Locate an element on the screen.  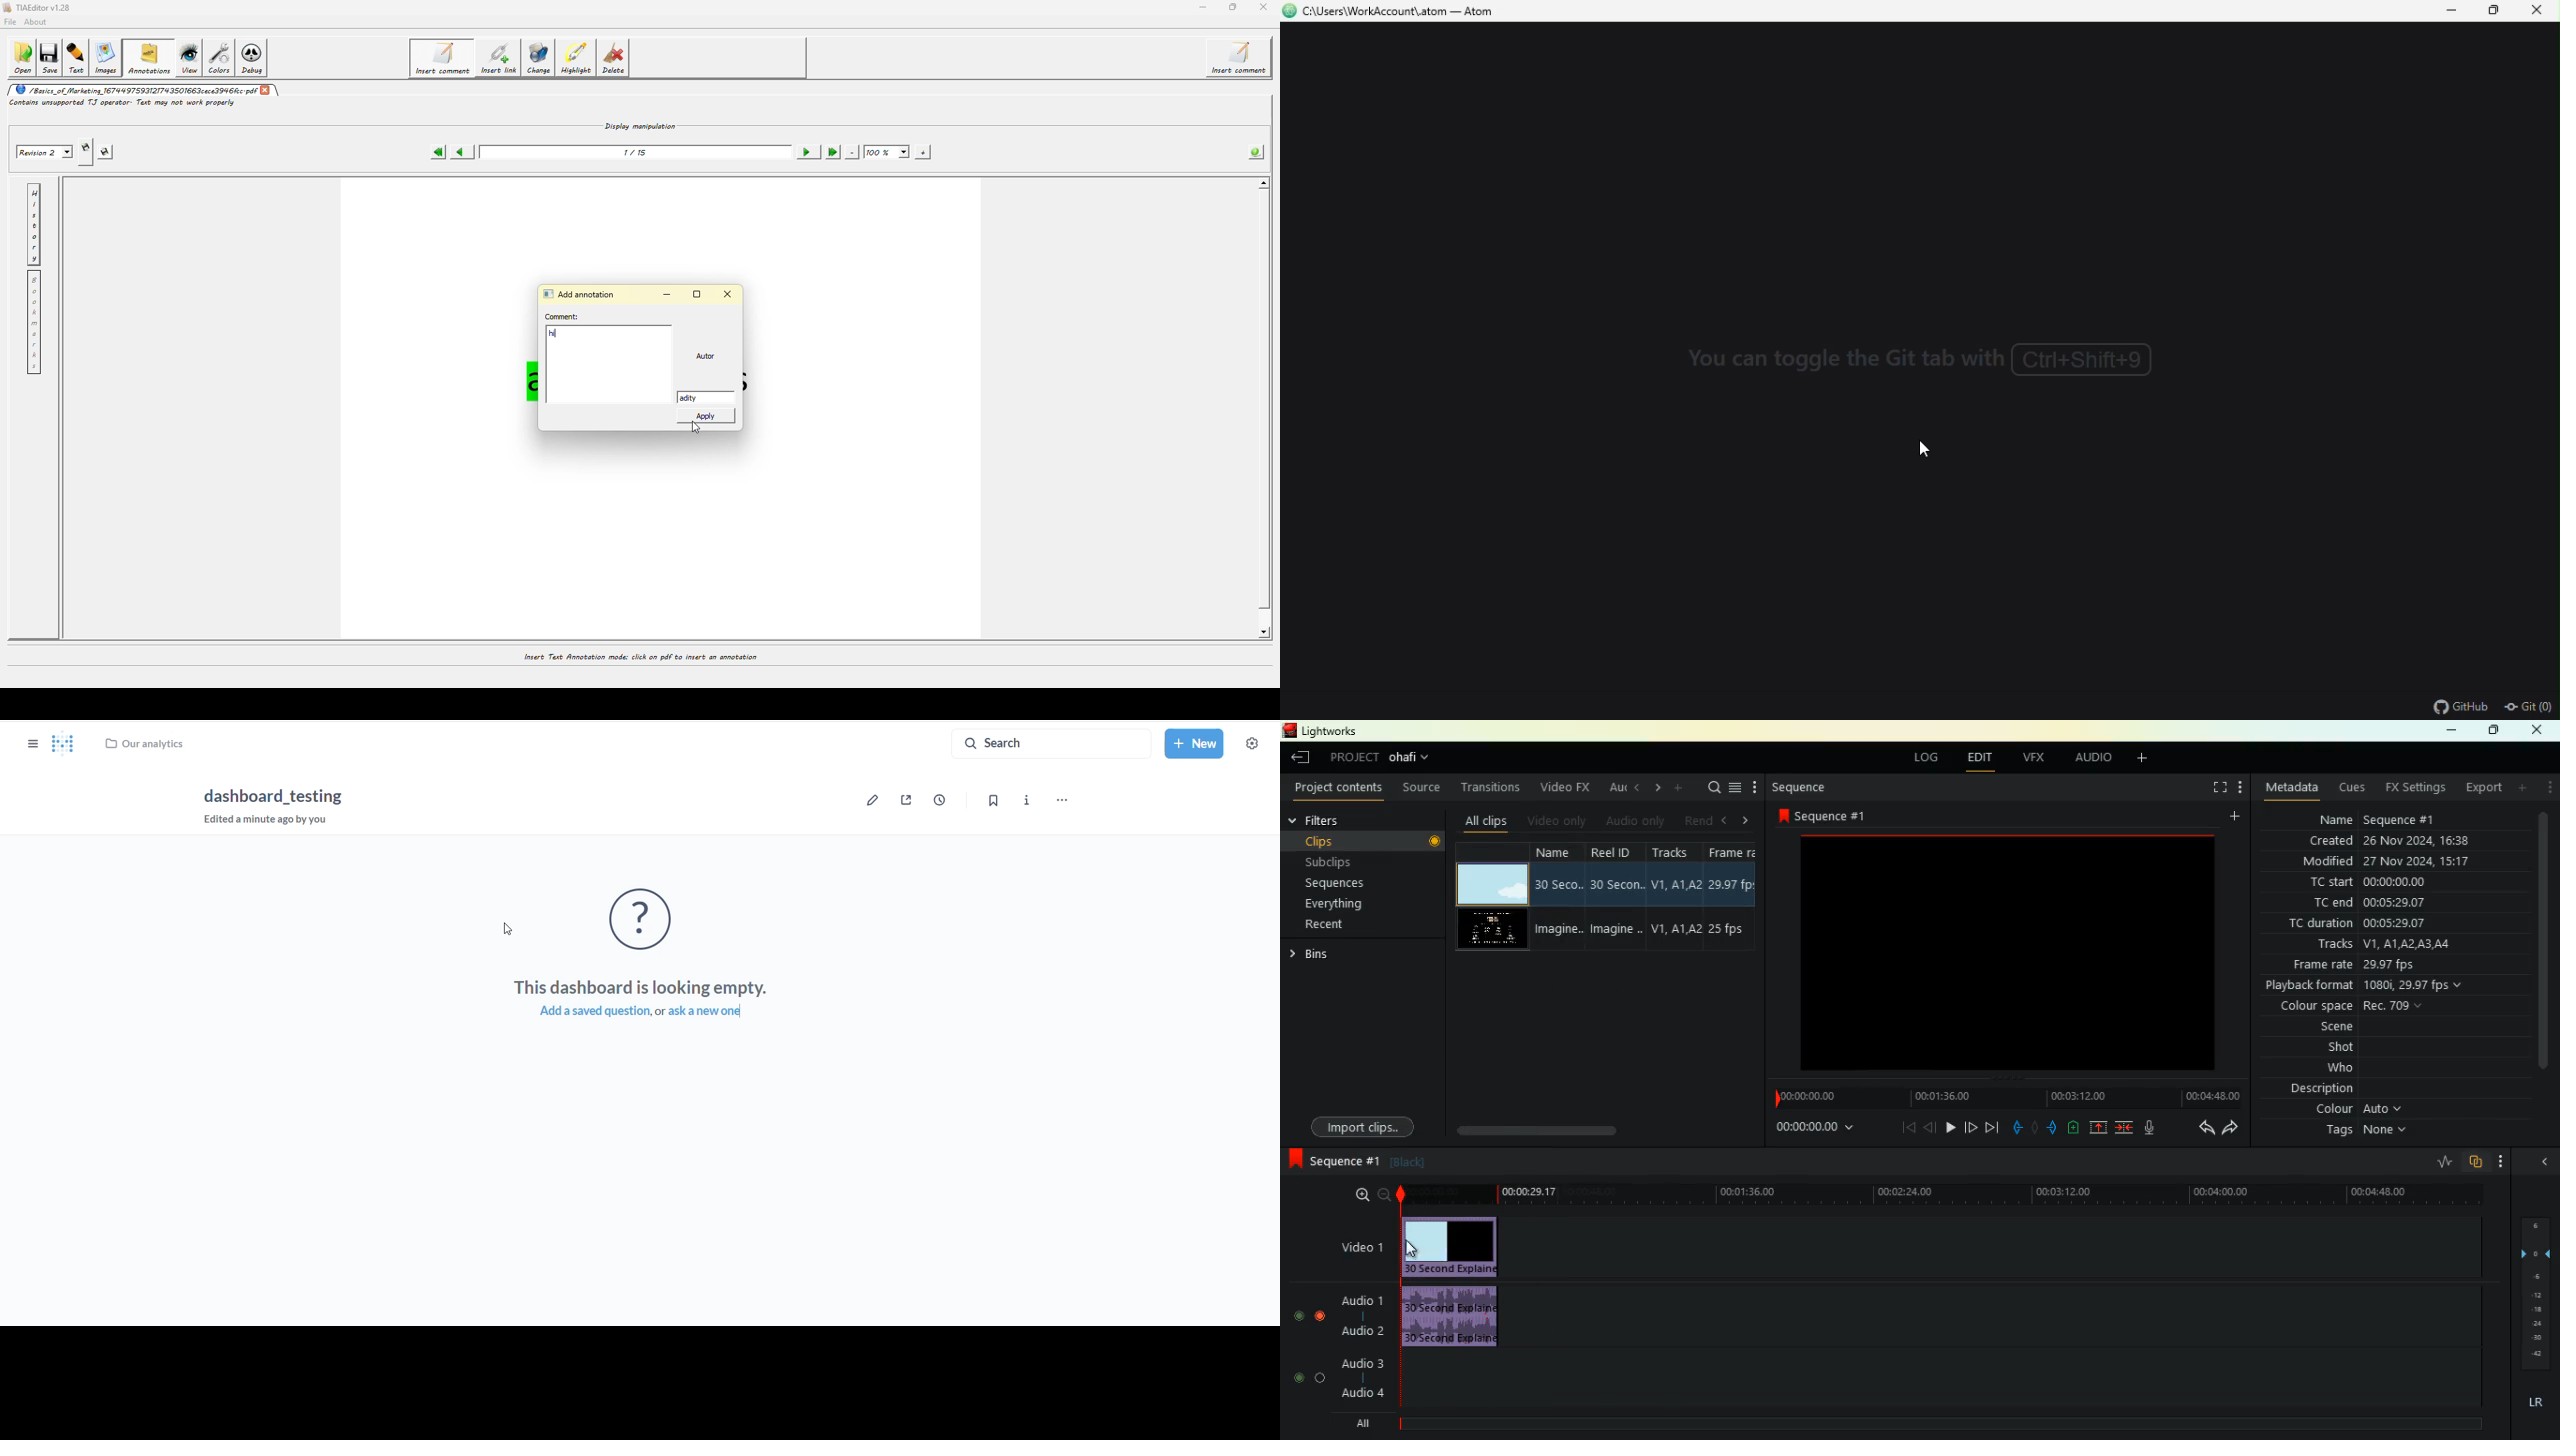
Edited a minute ago by you is located at coordinates (277, 820).